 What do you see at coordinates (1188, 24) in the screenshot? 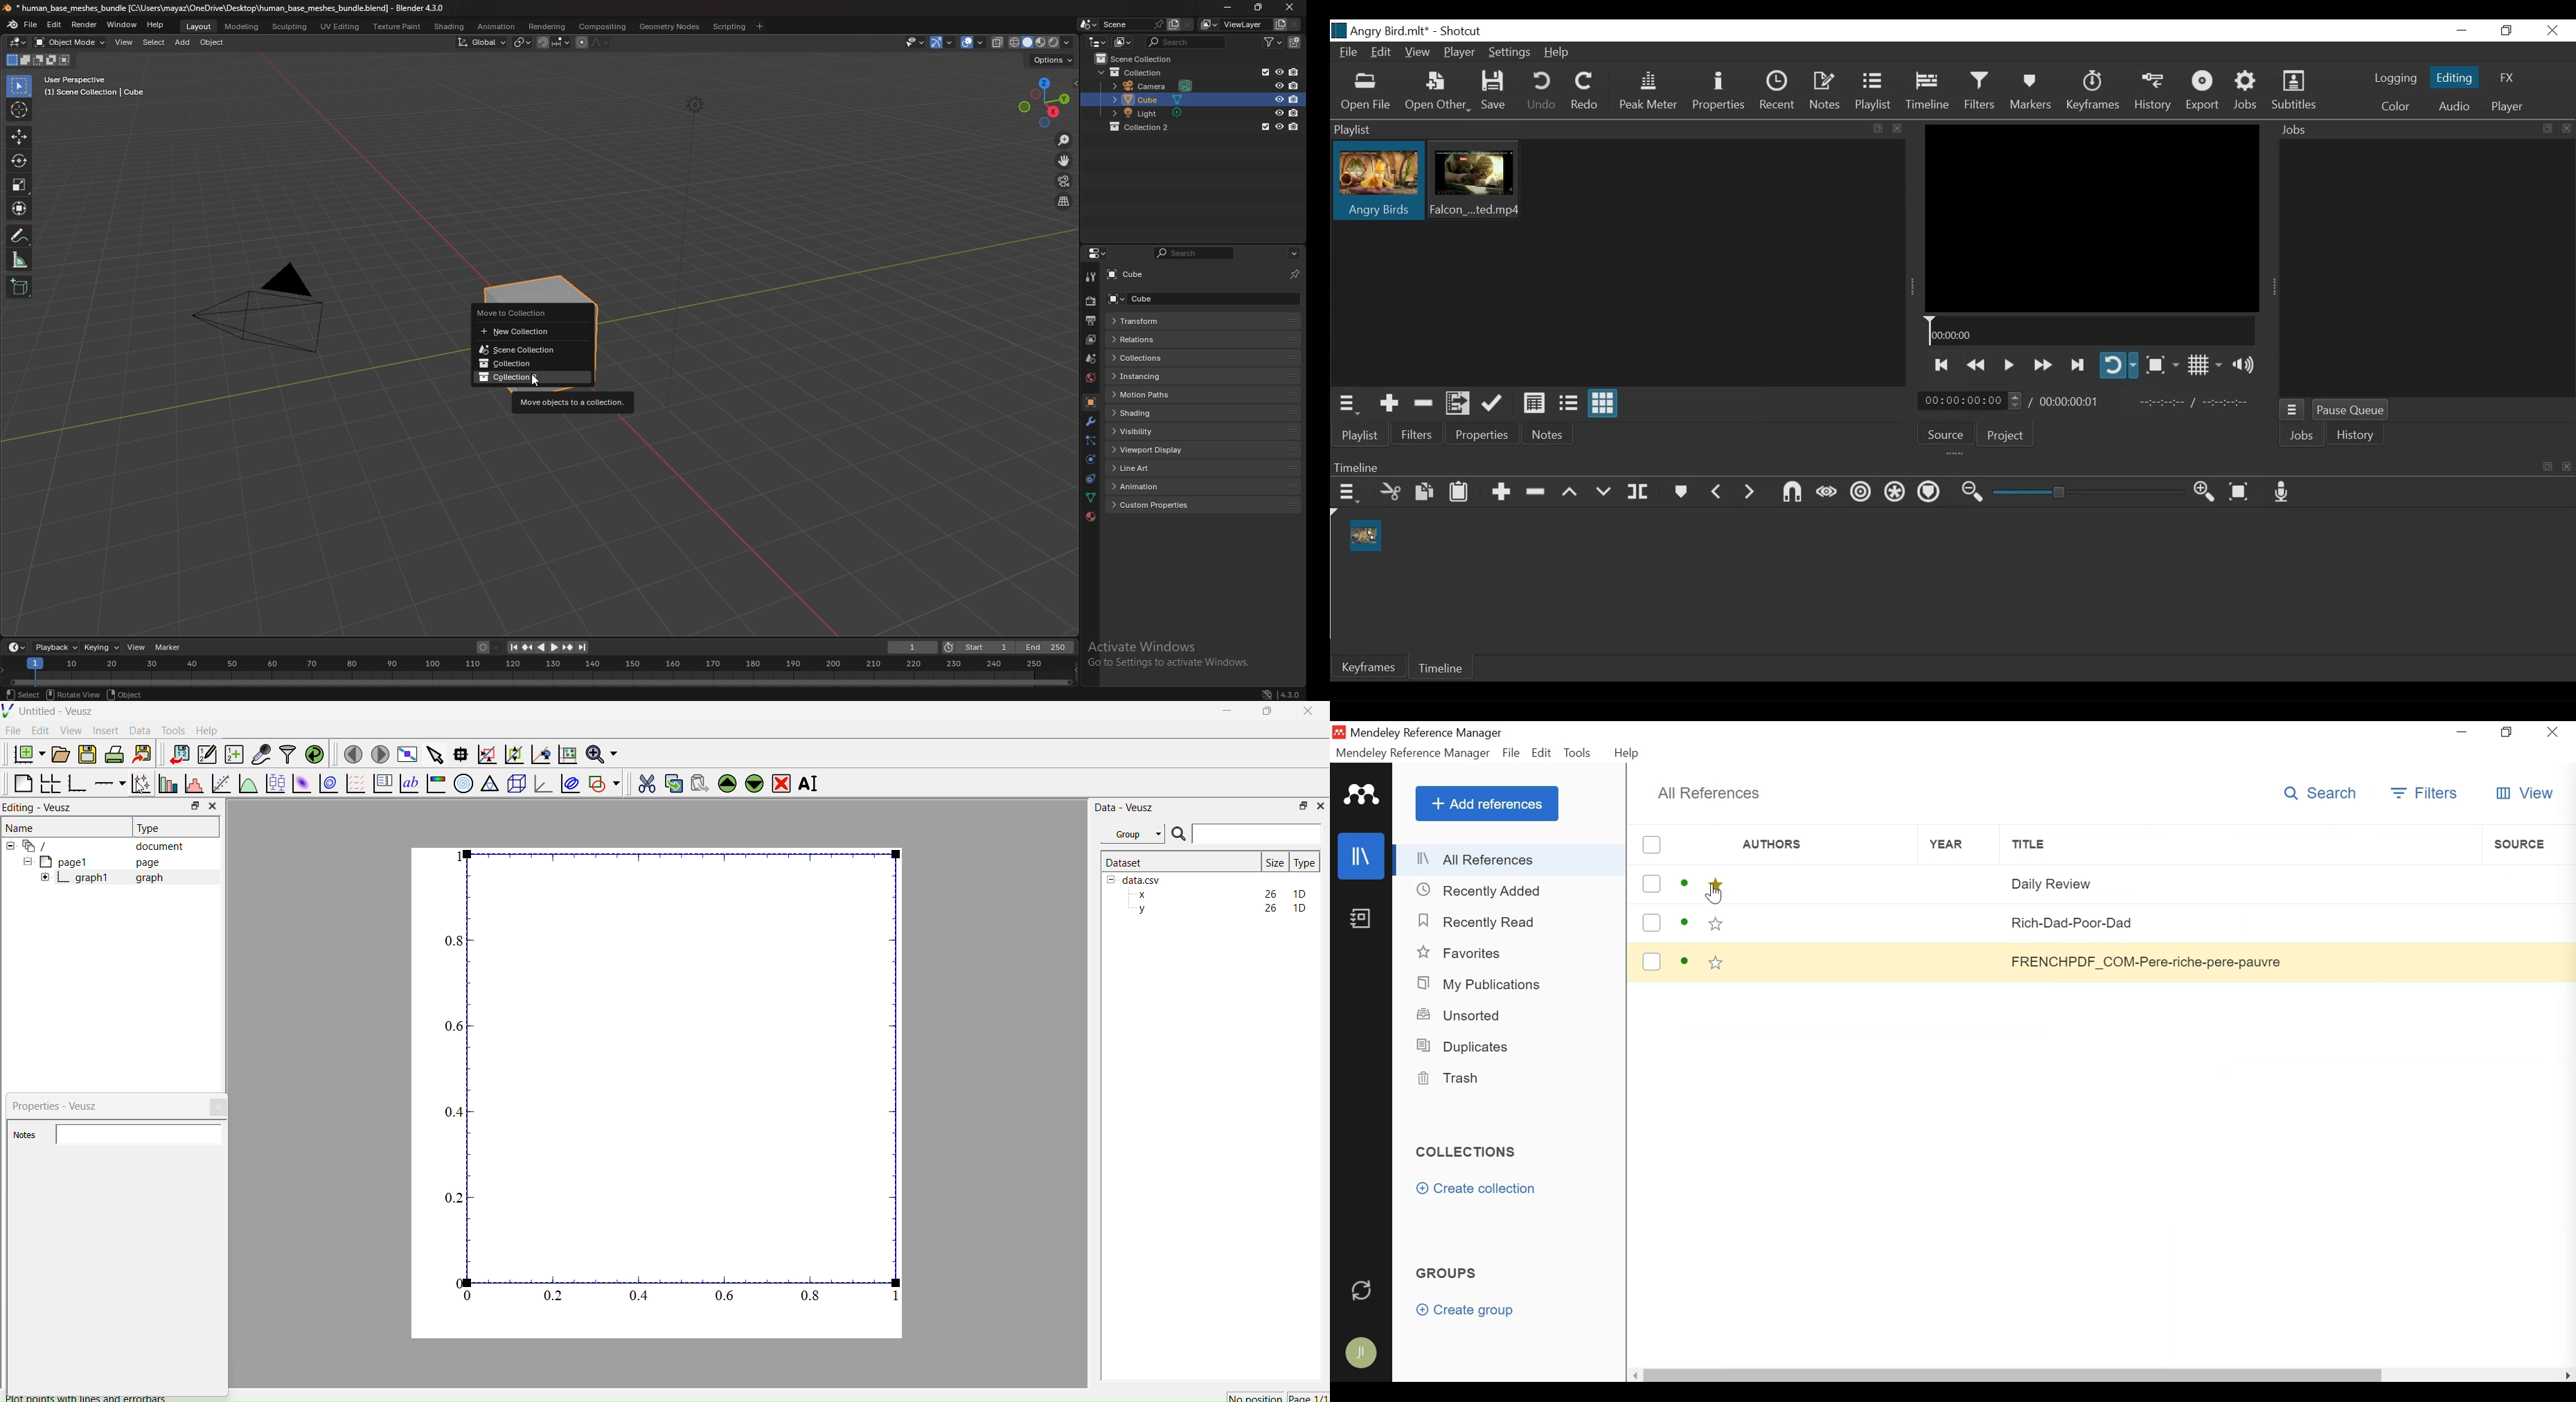
I see `delete scene` at bounding box center [1188, 24].